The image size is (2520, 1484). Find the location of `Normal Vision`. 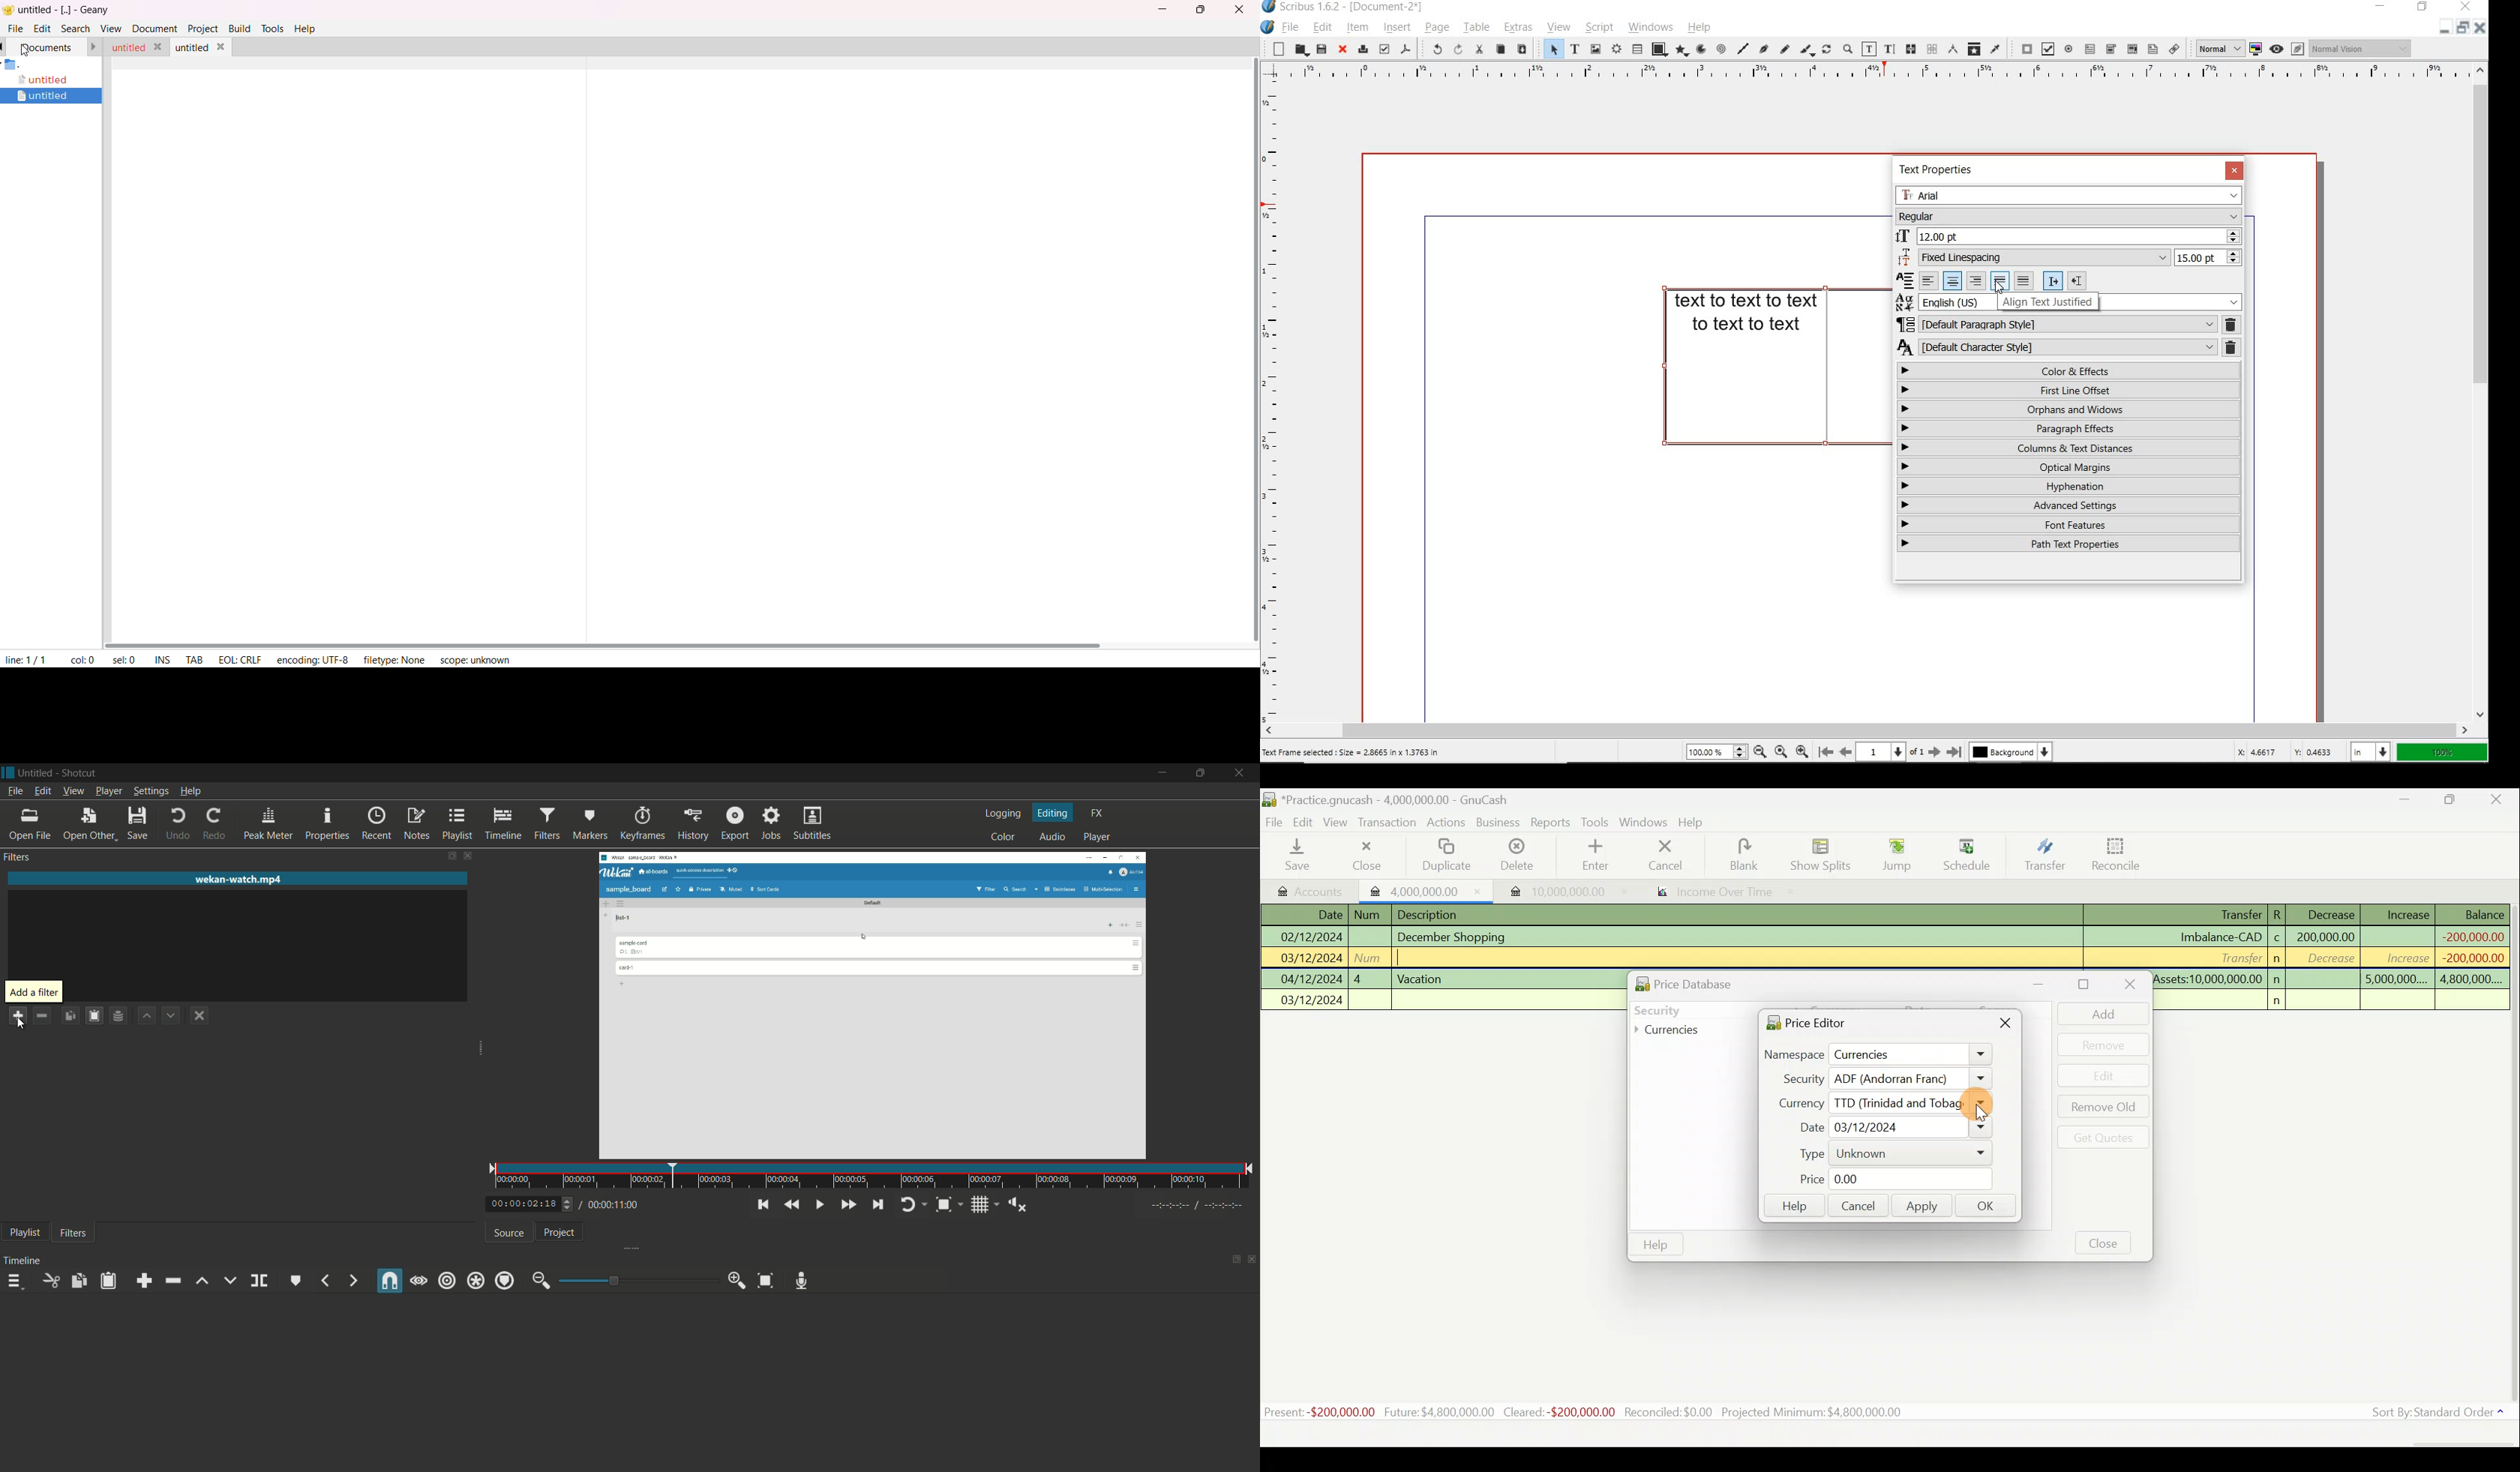

Normal Vision is located at coordinates (2359, 49).